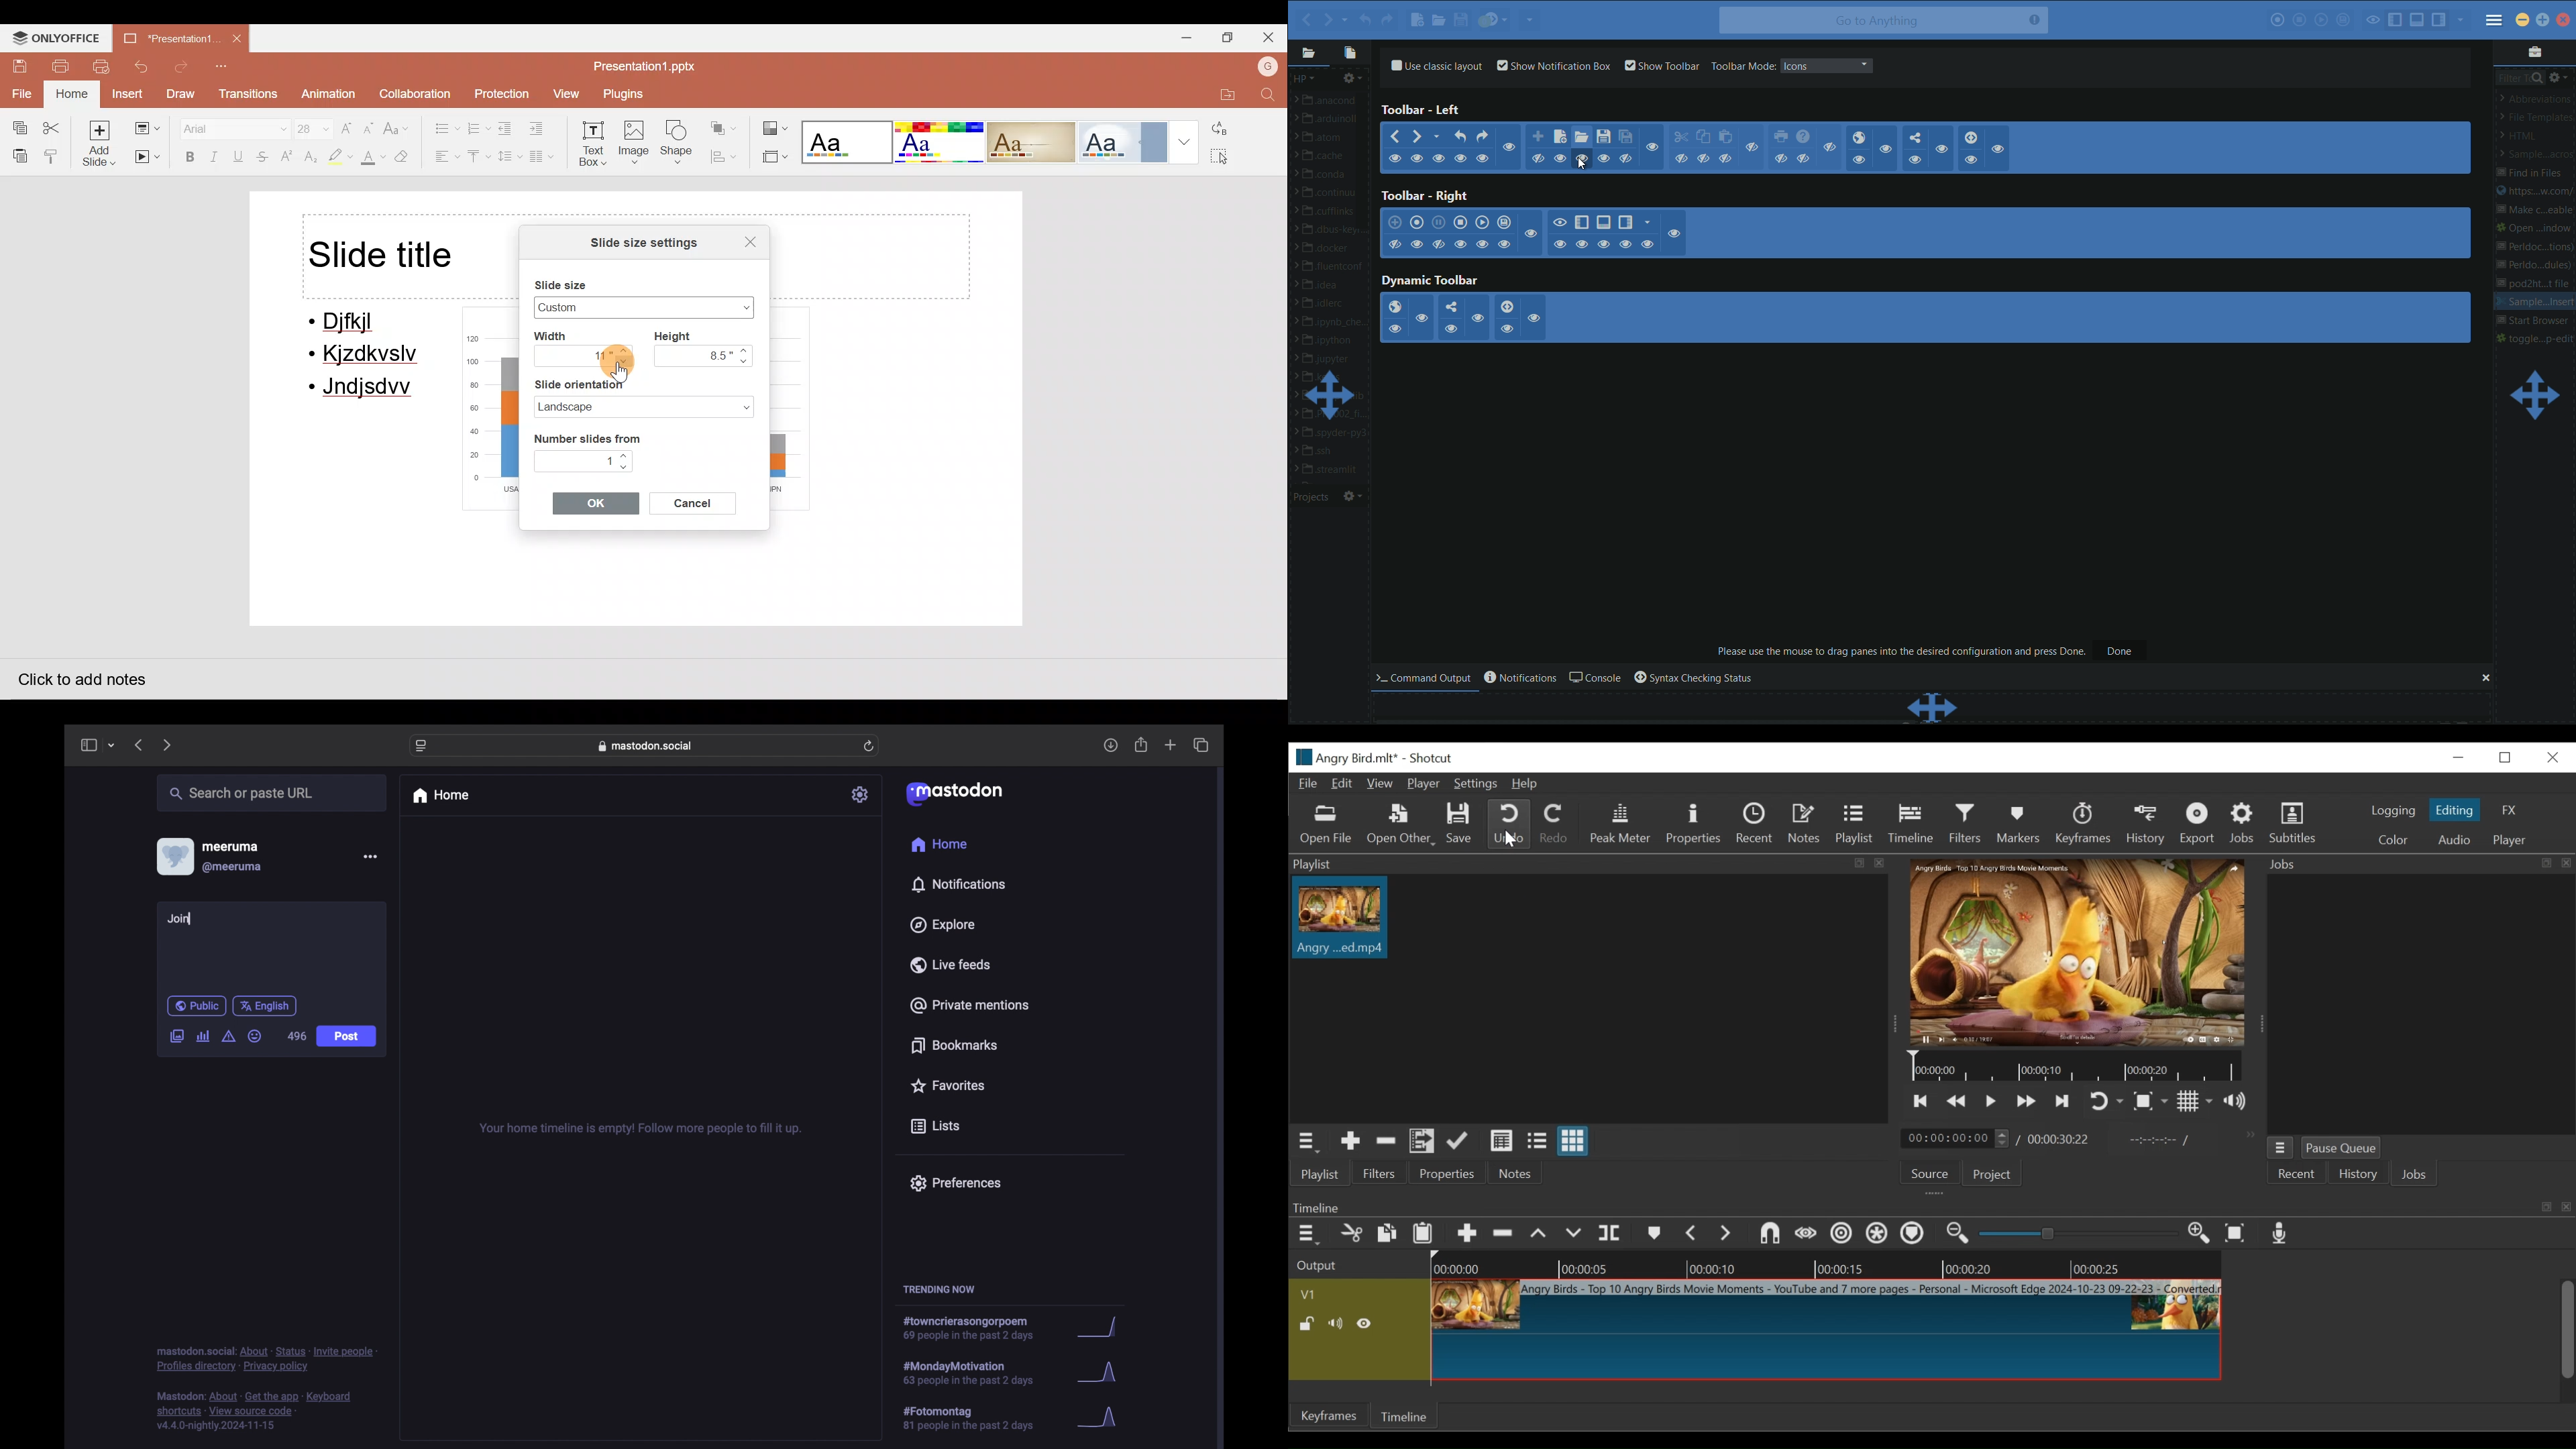  I want to click on cut, so click(1350, 1233).